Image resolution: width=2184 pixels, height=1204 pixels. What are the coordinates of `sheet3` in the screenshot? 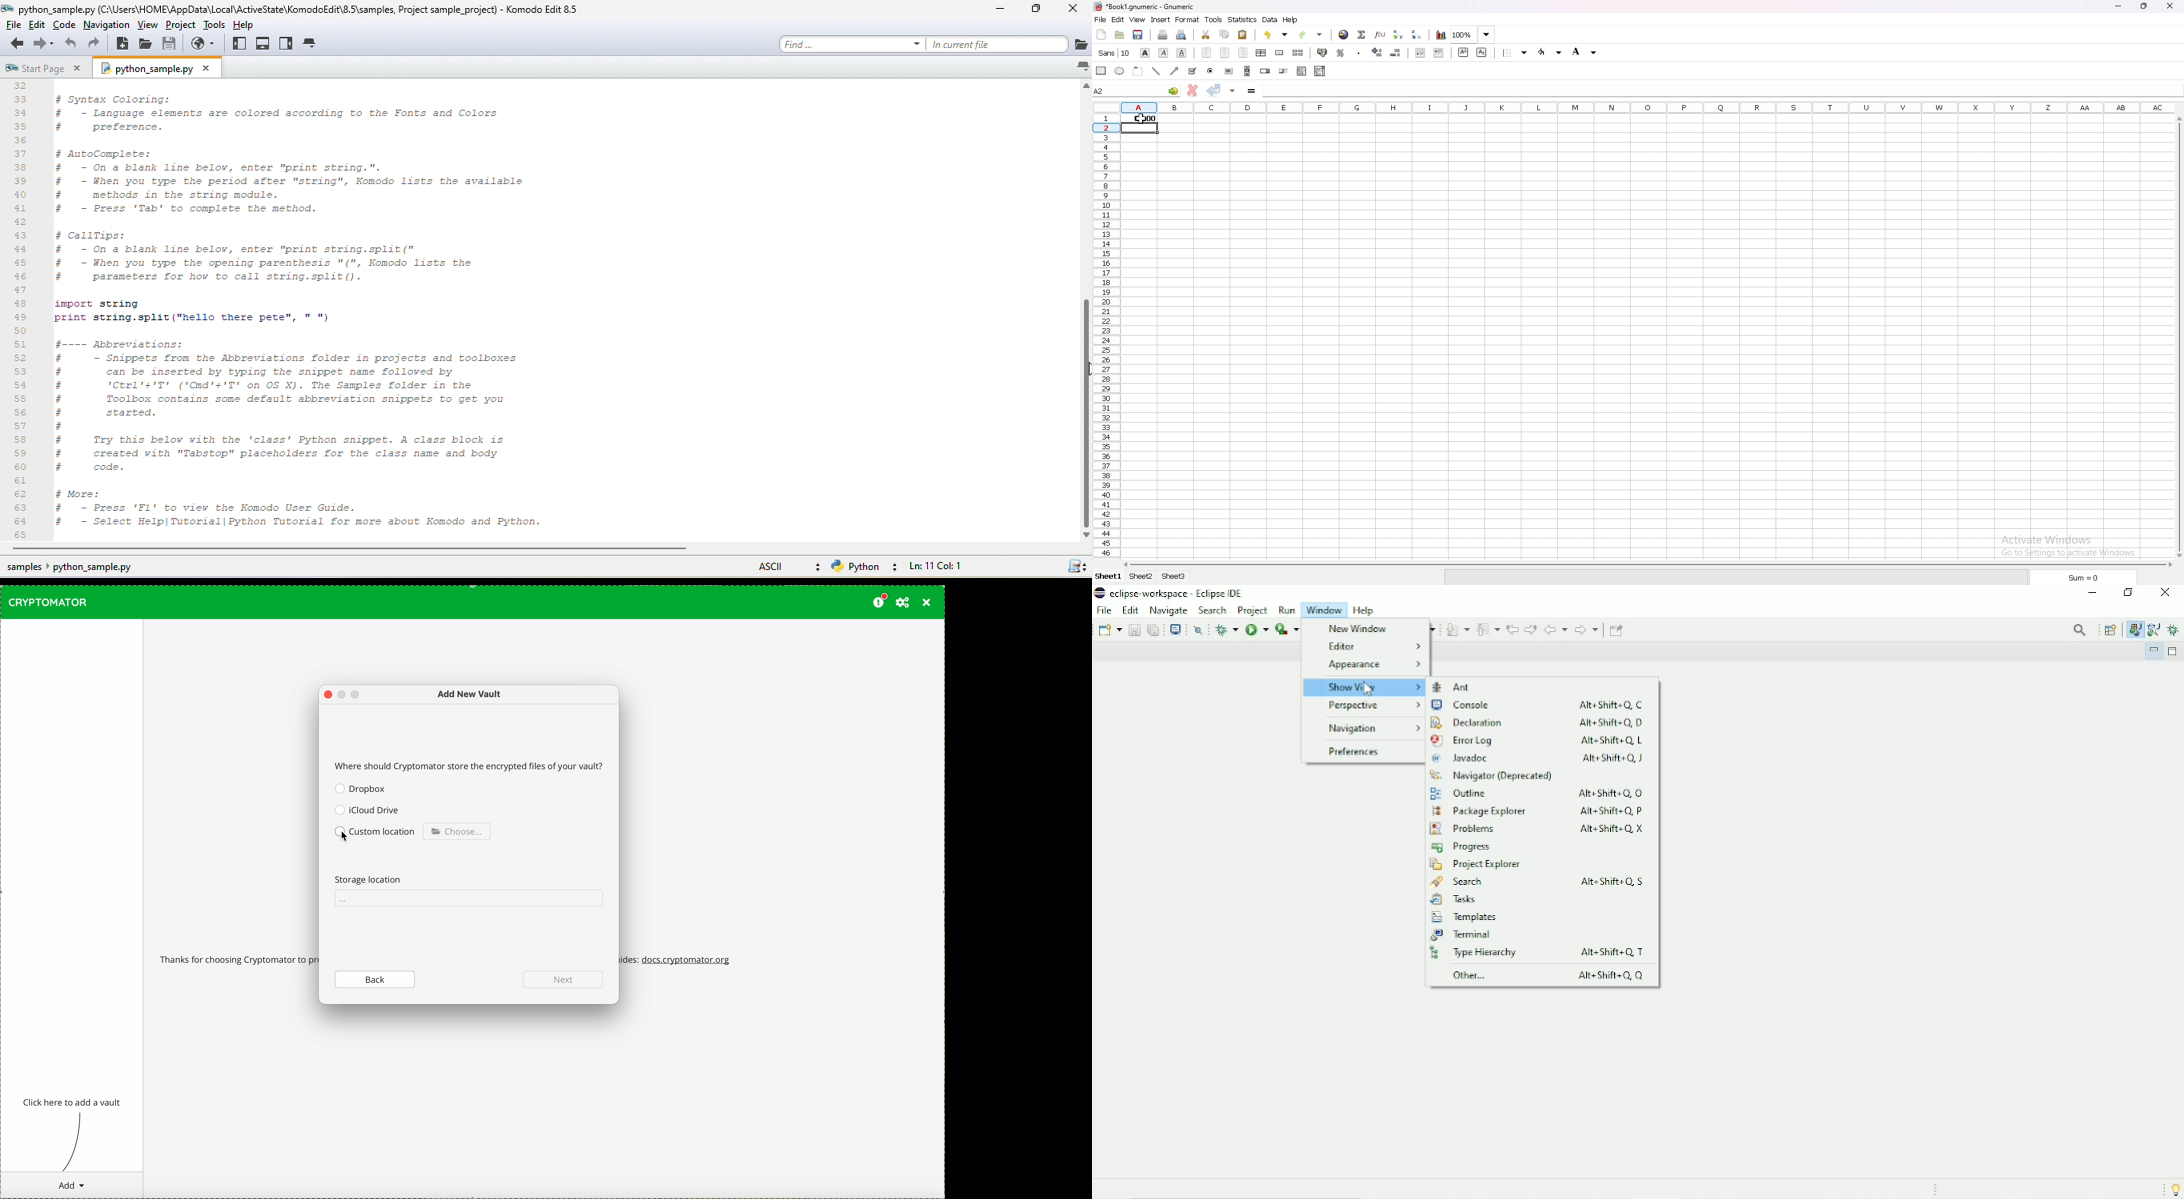 It's located at (1175, 578).